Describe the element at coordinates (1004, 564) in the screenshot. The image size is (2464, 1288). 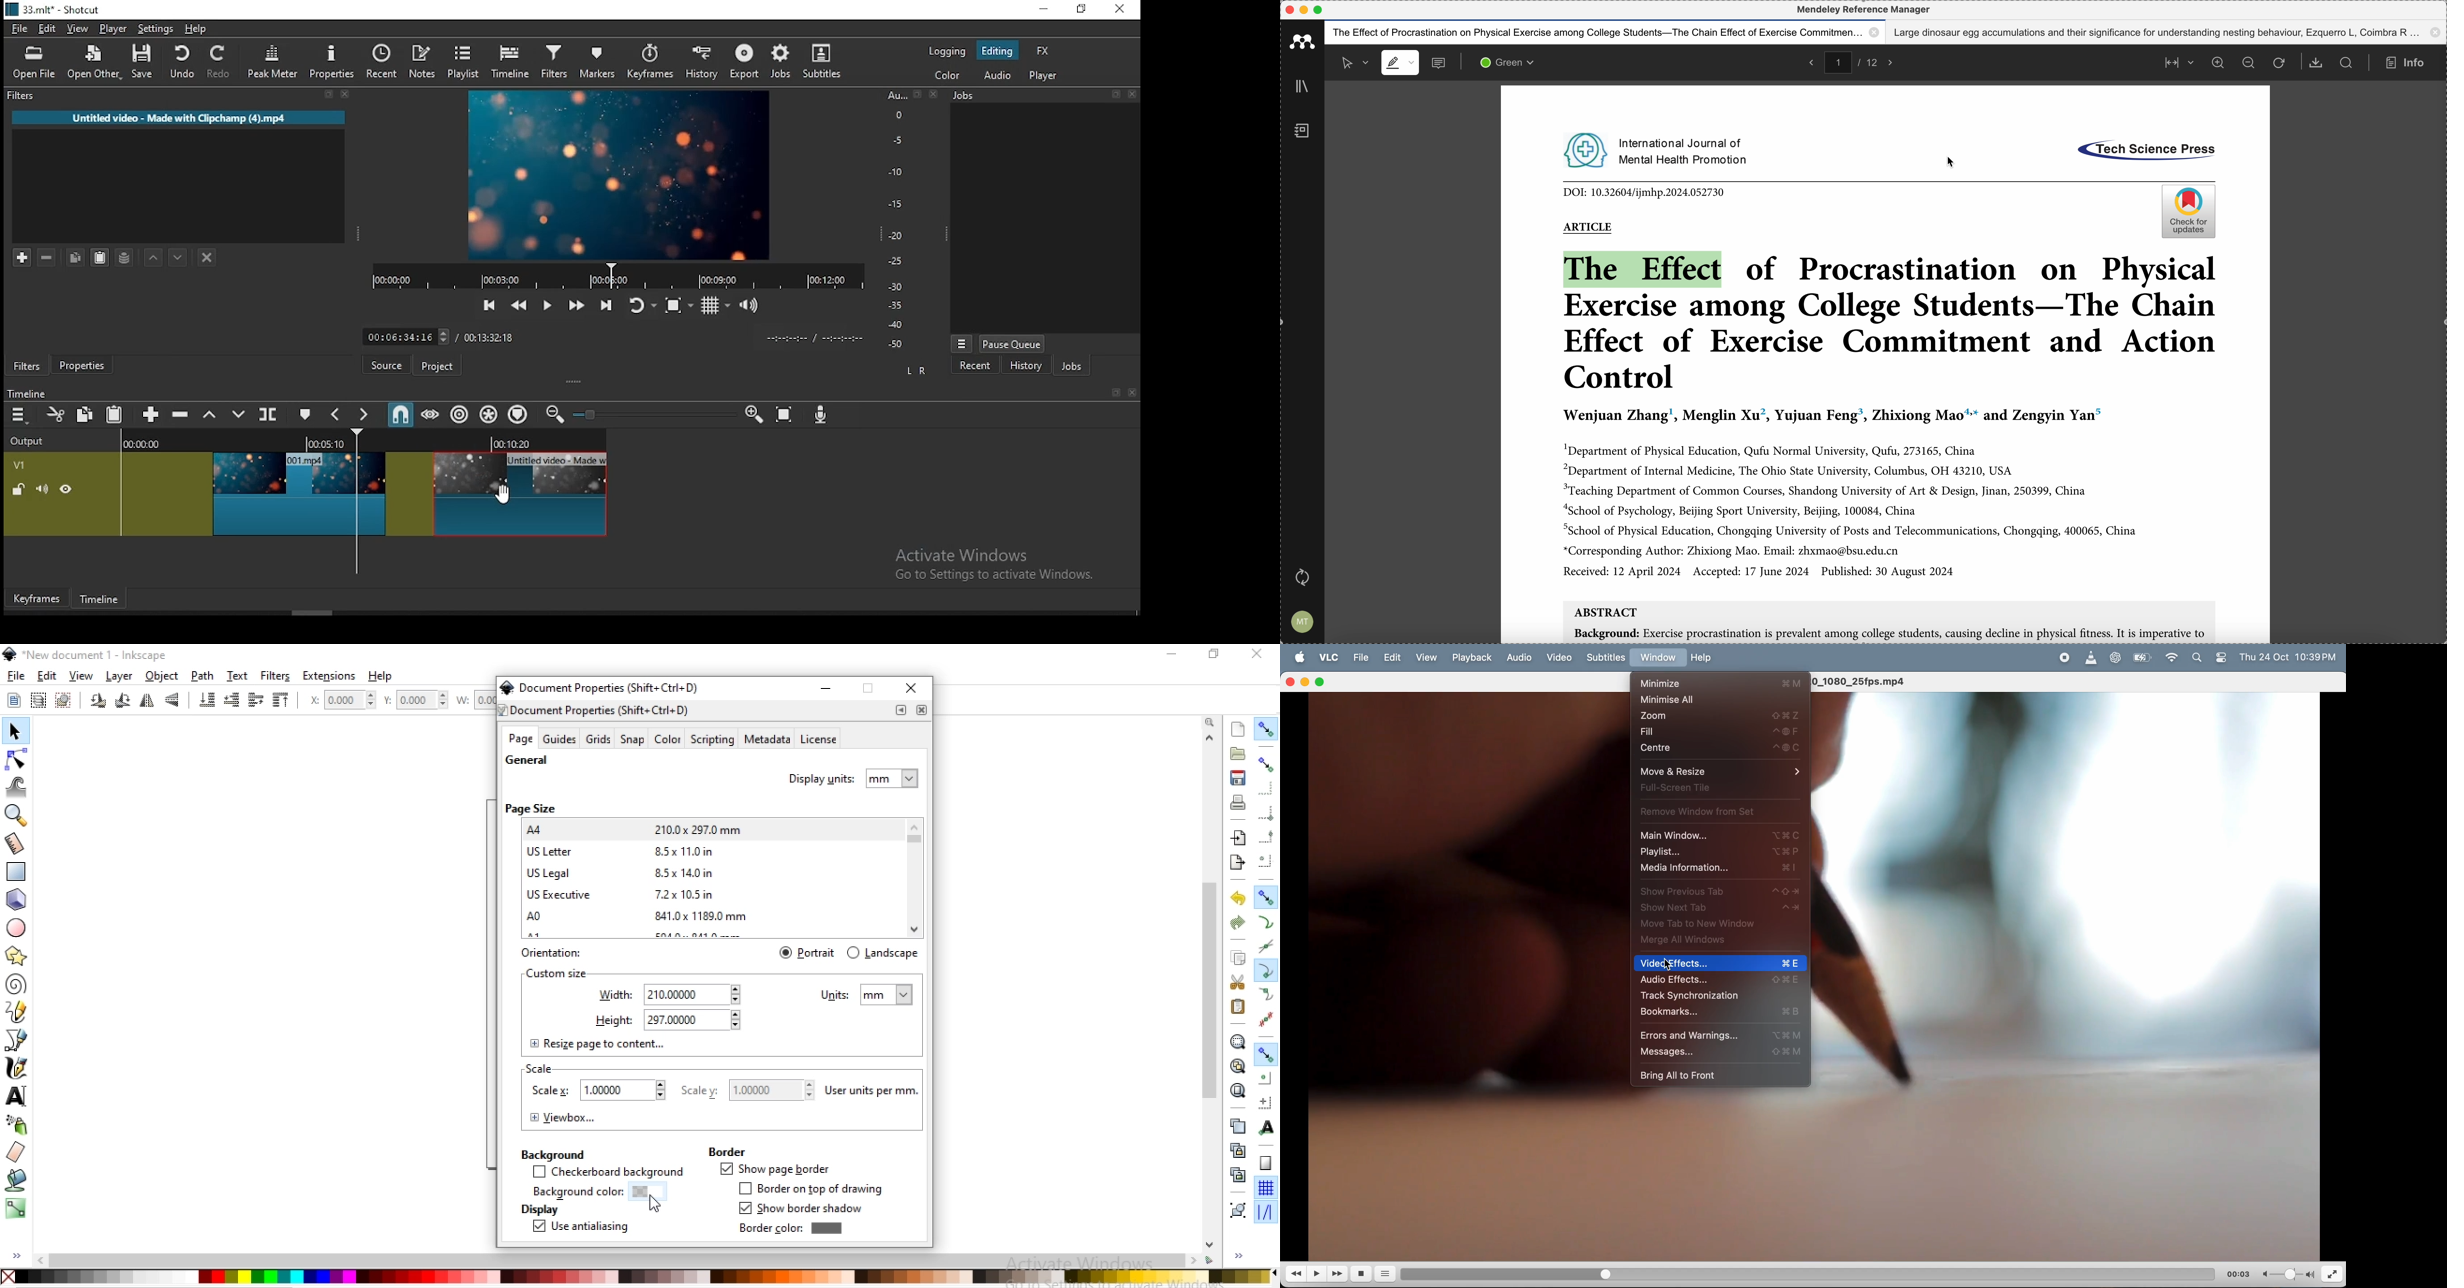
I see `Activate windows` at that location.